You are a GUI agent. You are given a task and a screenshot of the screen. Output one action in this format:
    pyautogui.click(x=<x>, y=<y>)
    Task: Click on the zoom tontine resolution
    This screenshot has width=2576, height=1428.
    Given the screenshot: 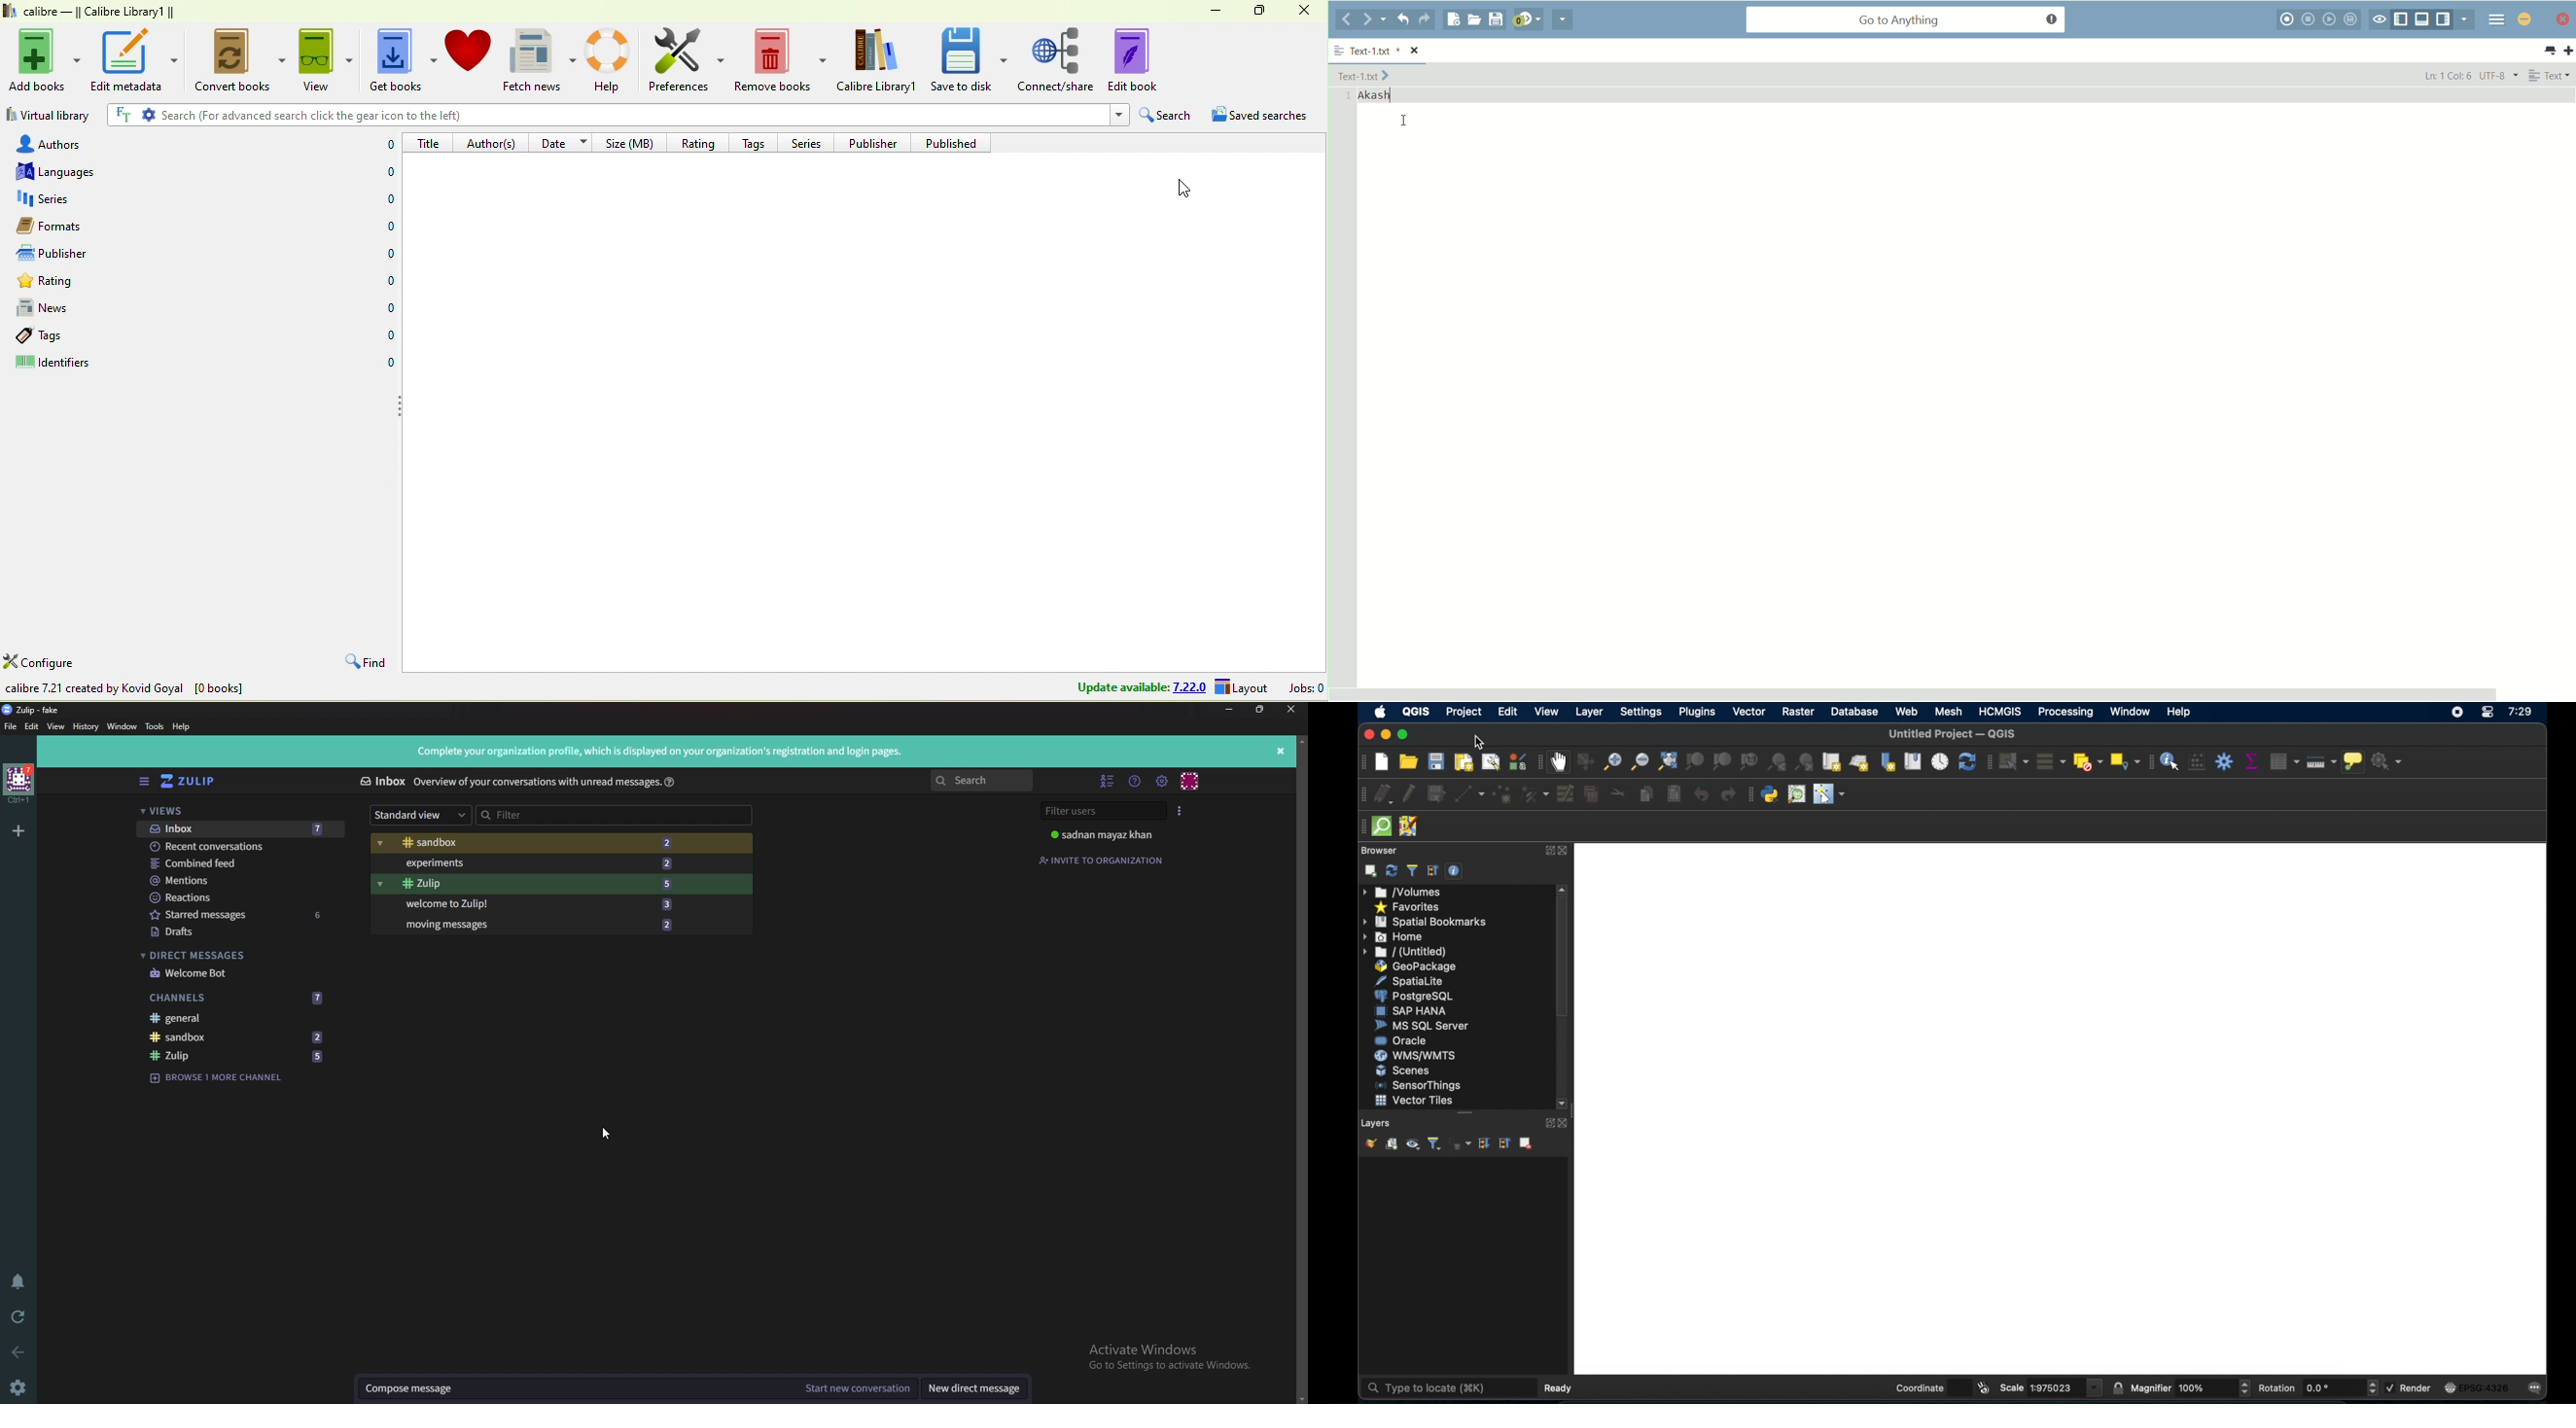 What is the action you would take?
    pyautogui.click(x=1748, y=762)
    